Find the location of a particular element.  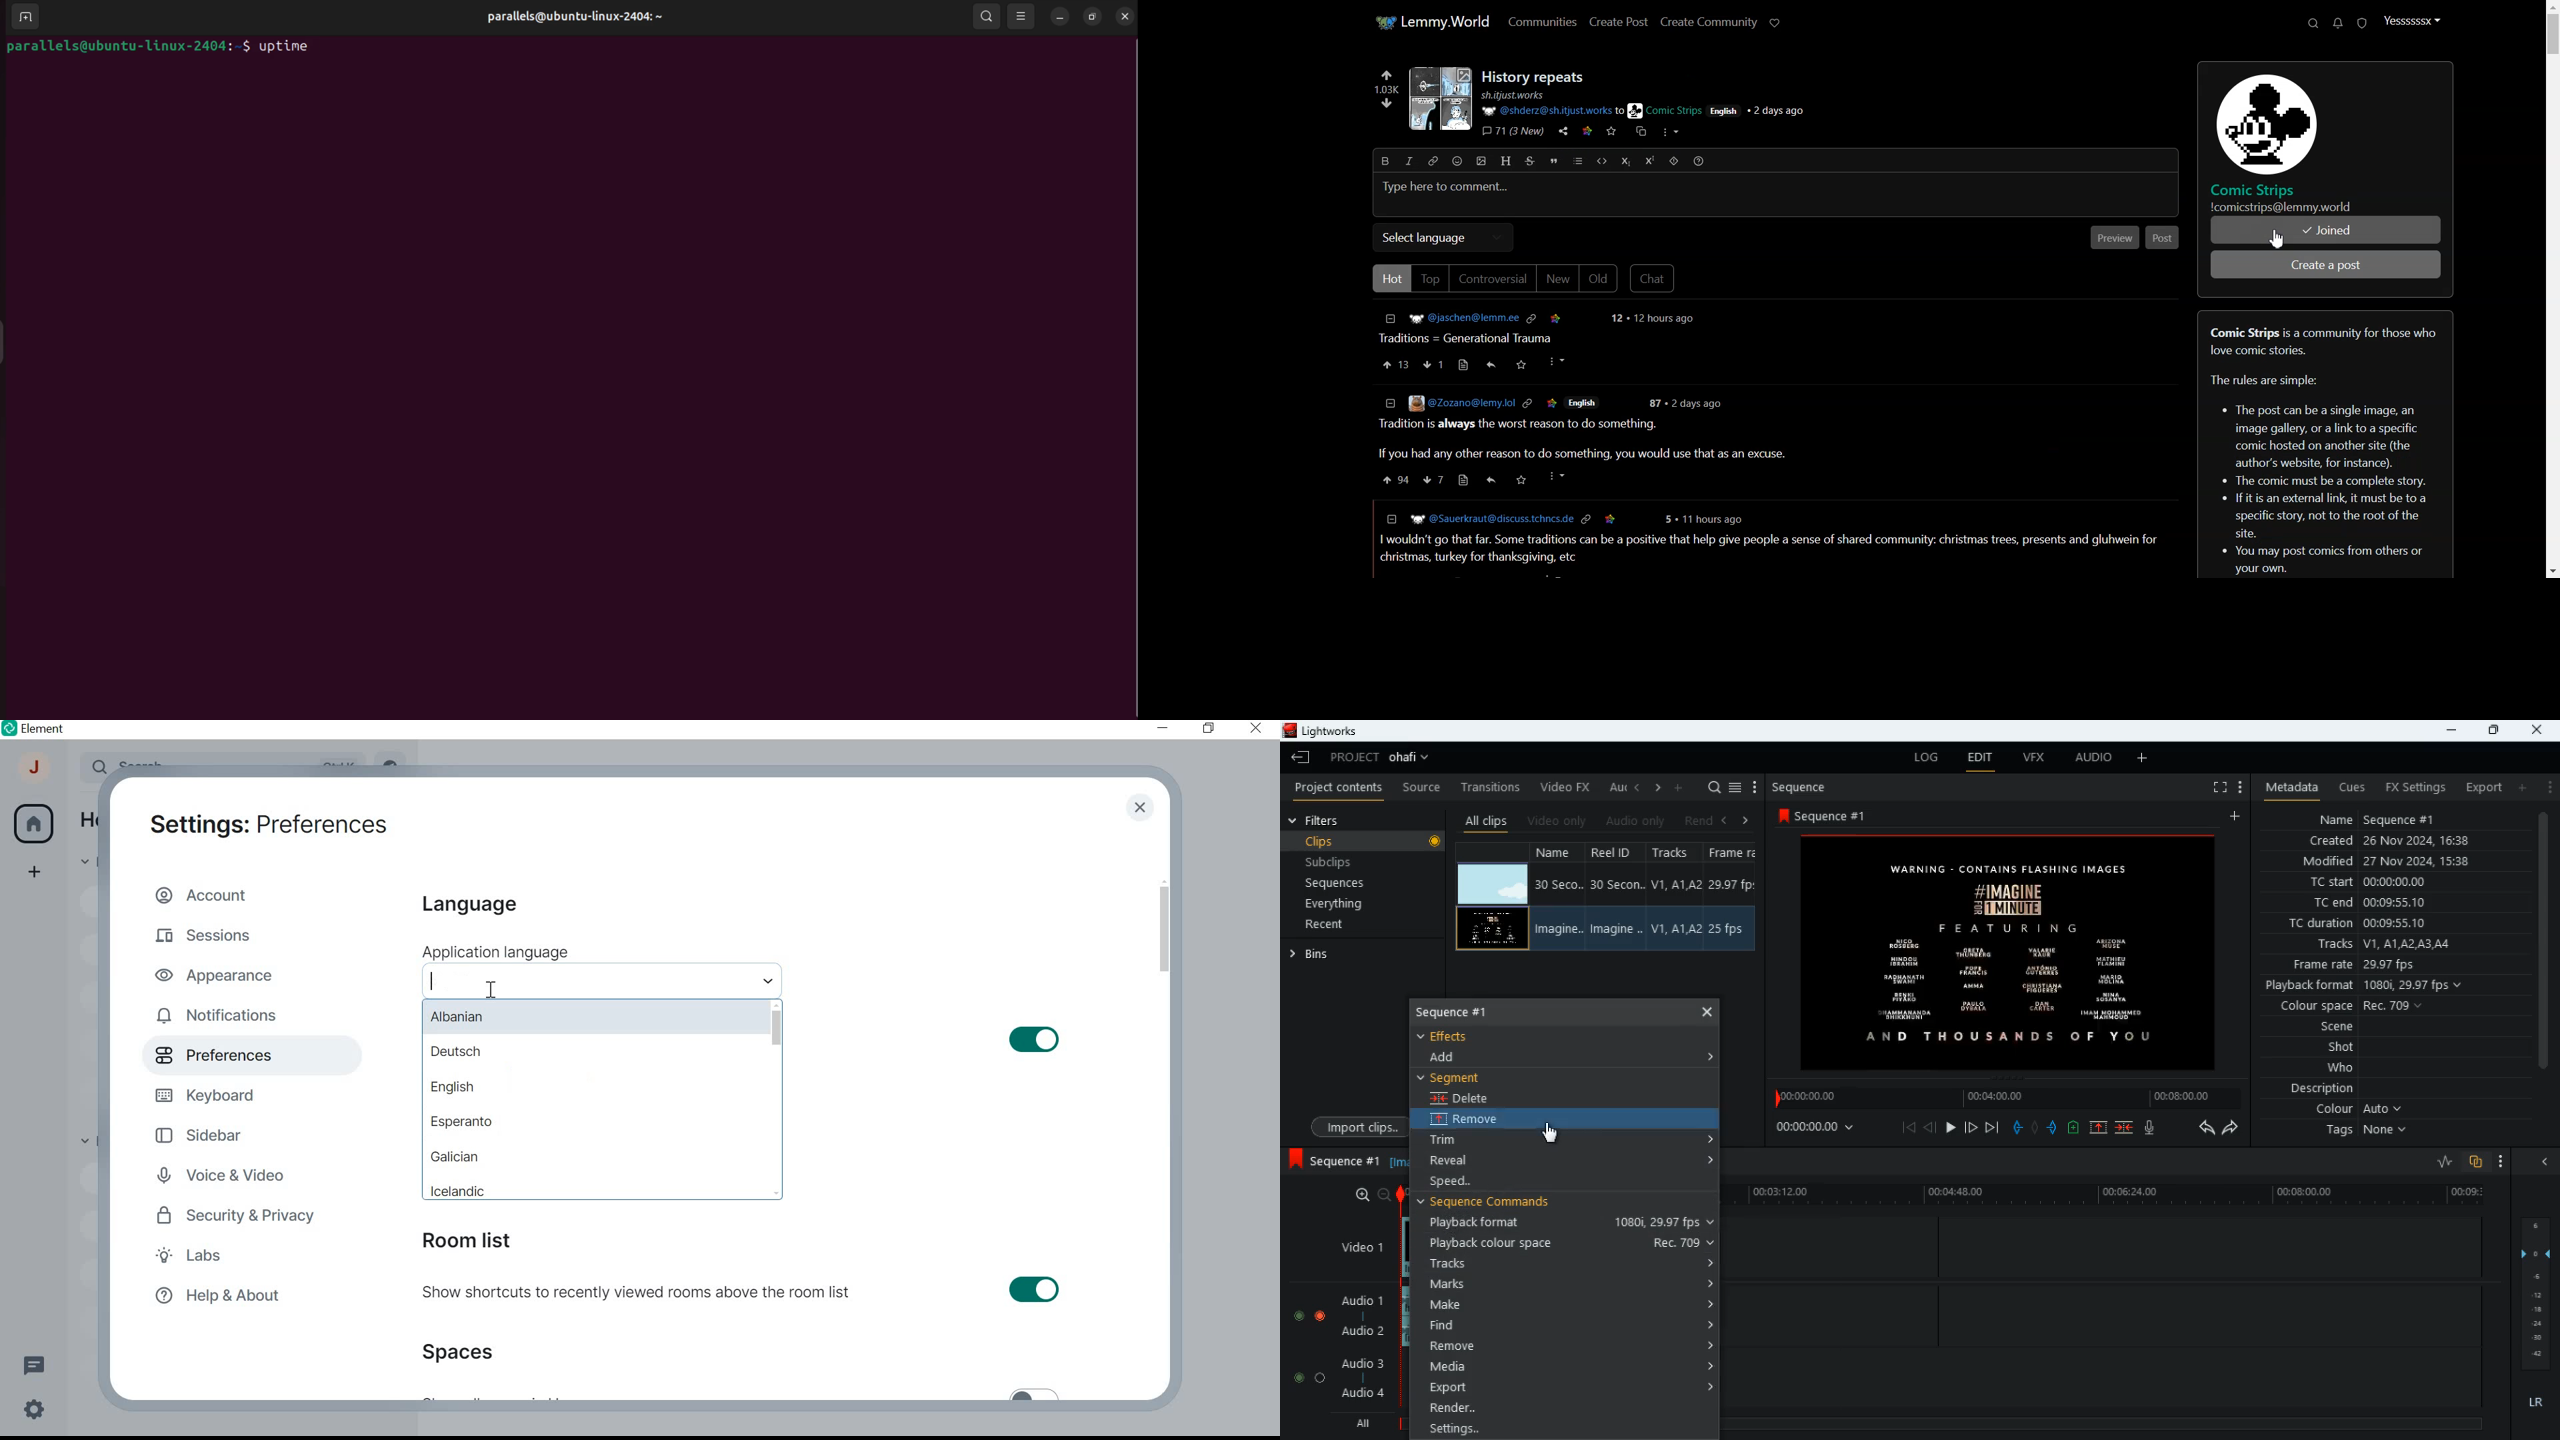

Up vote is located at coordinates (1384, 98).